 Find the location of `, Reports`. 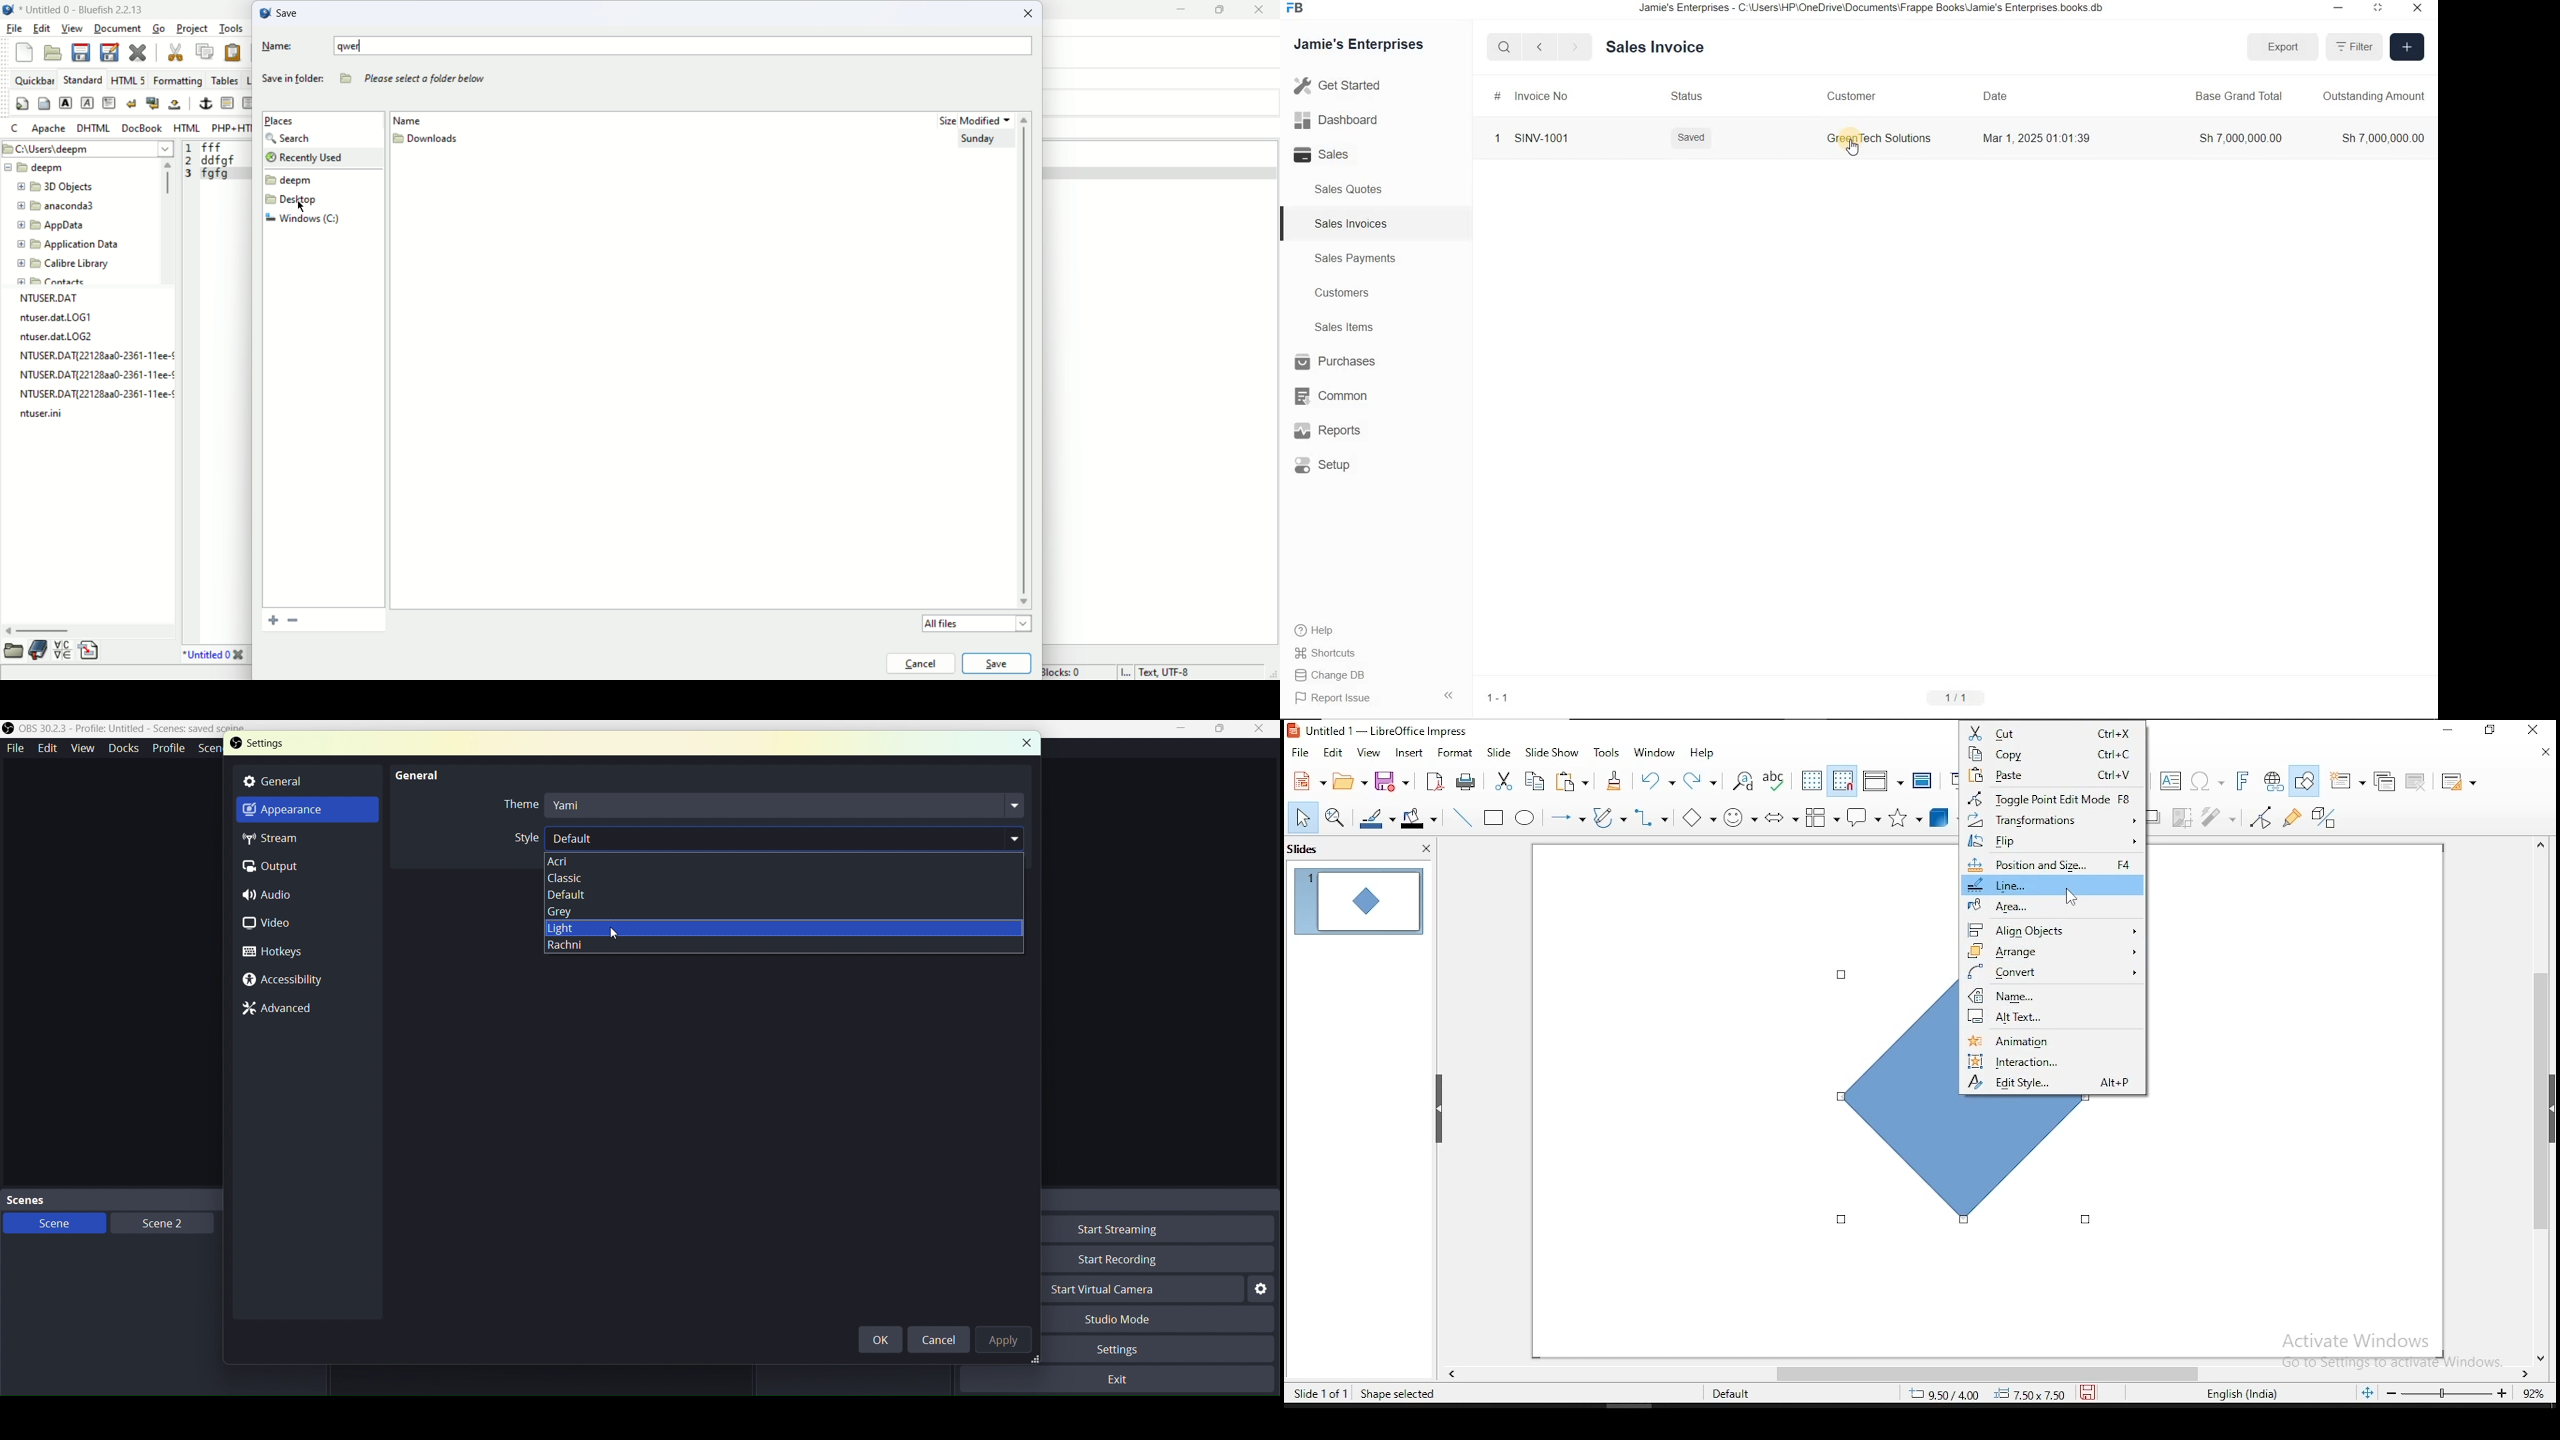

, Reports is located at coordinates (1330, 432).